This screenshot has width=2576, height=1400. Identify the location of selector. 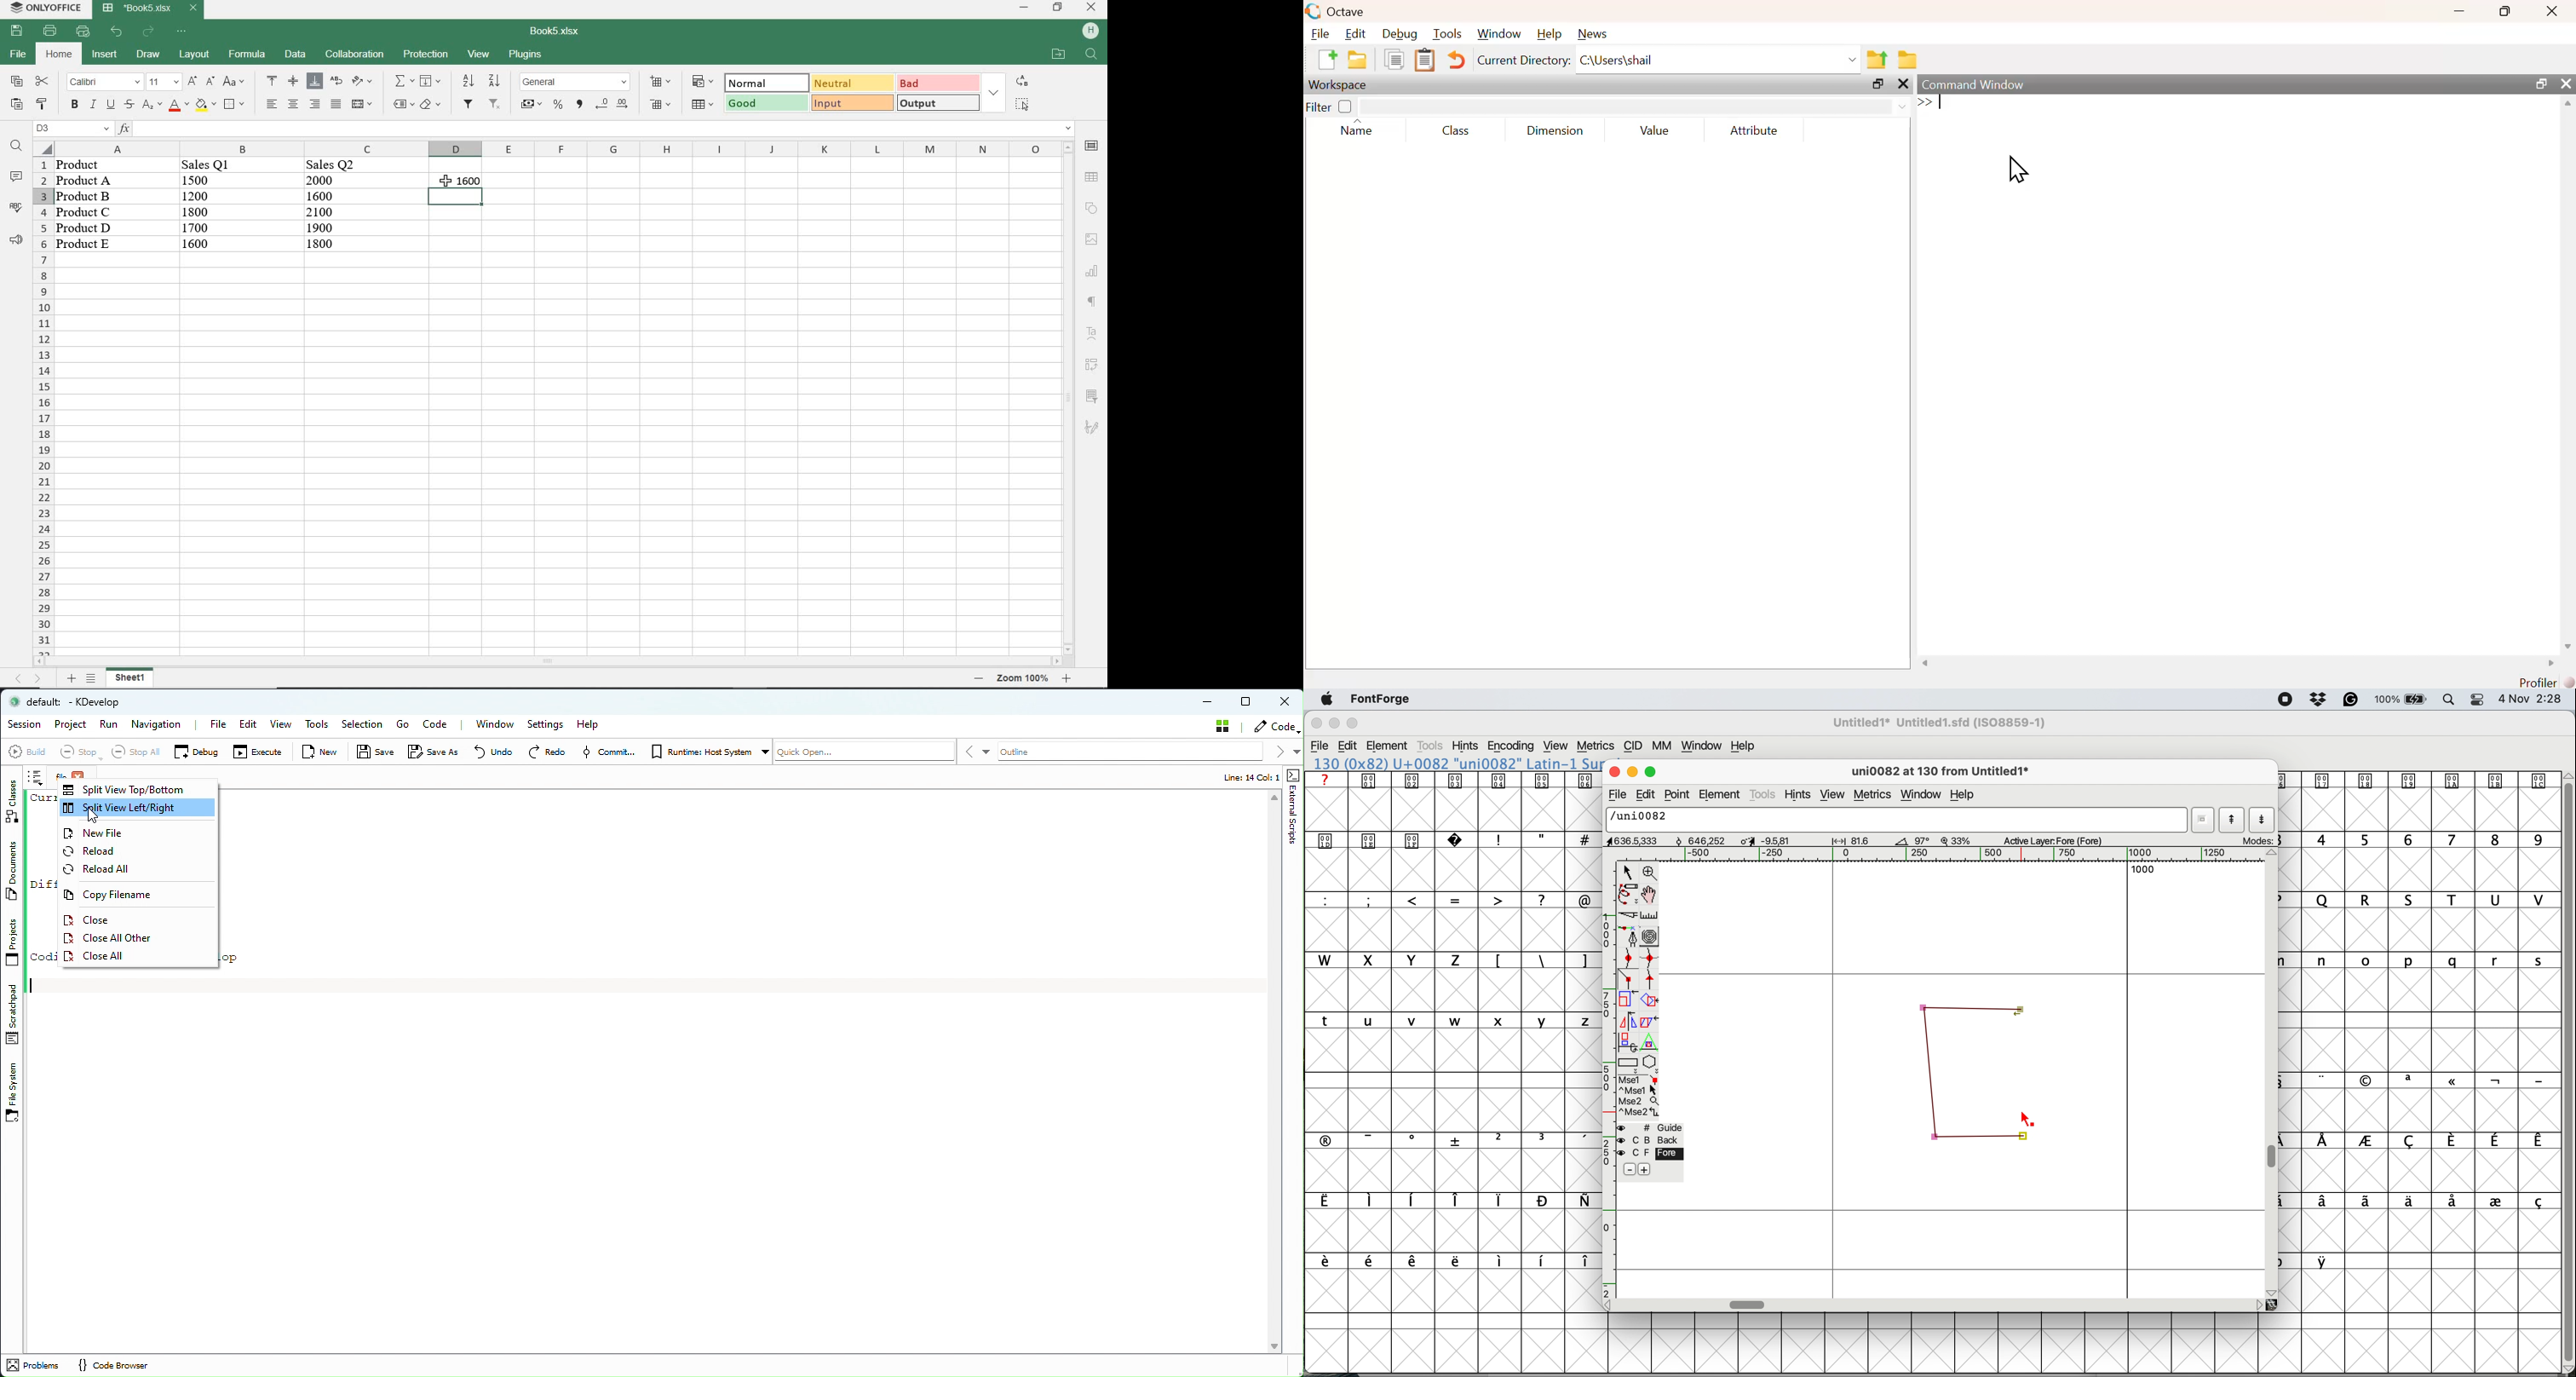
(1627, 873).